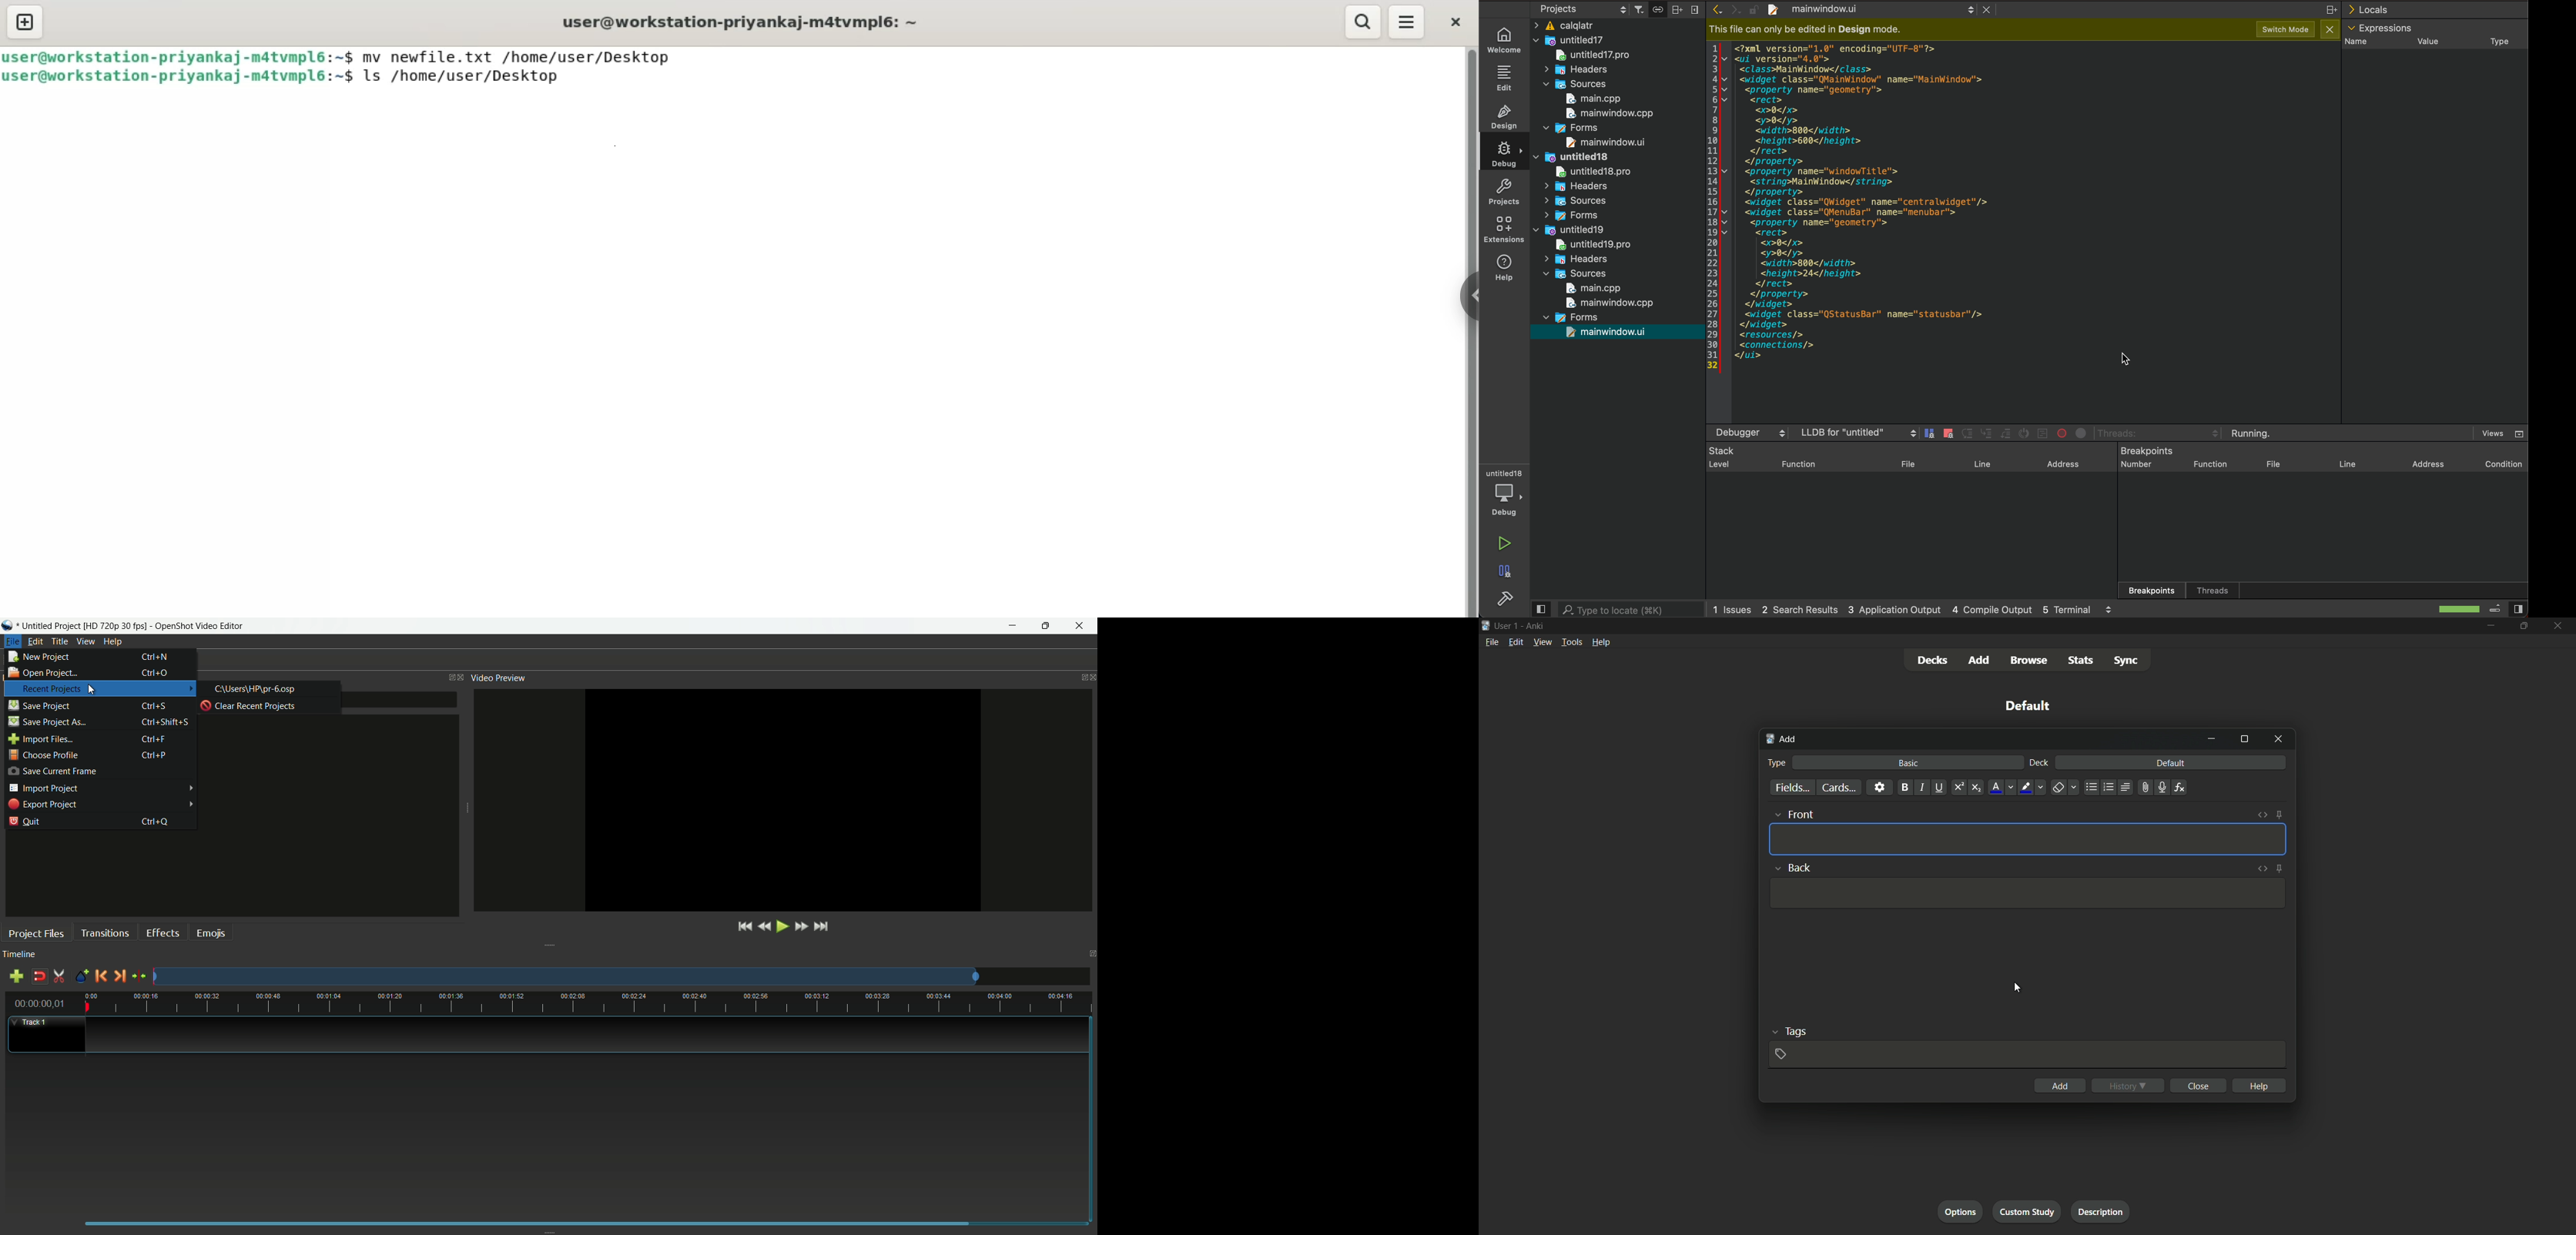 The height and width of the screenshot is (1260, 2576). Describe the element at coordinates (2244, 739) in the screenshot. I see `maximize` at that location.